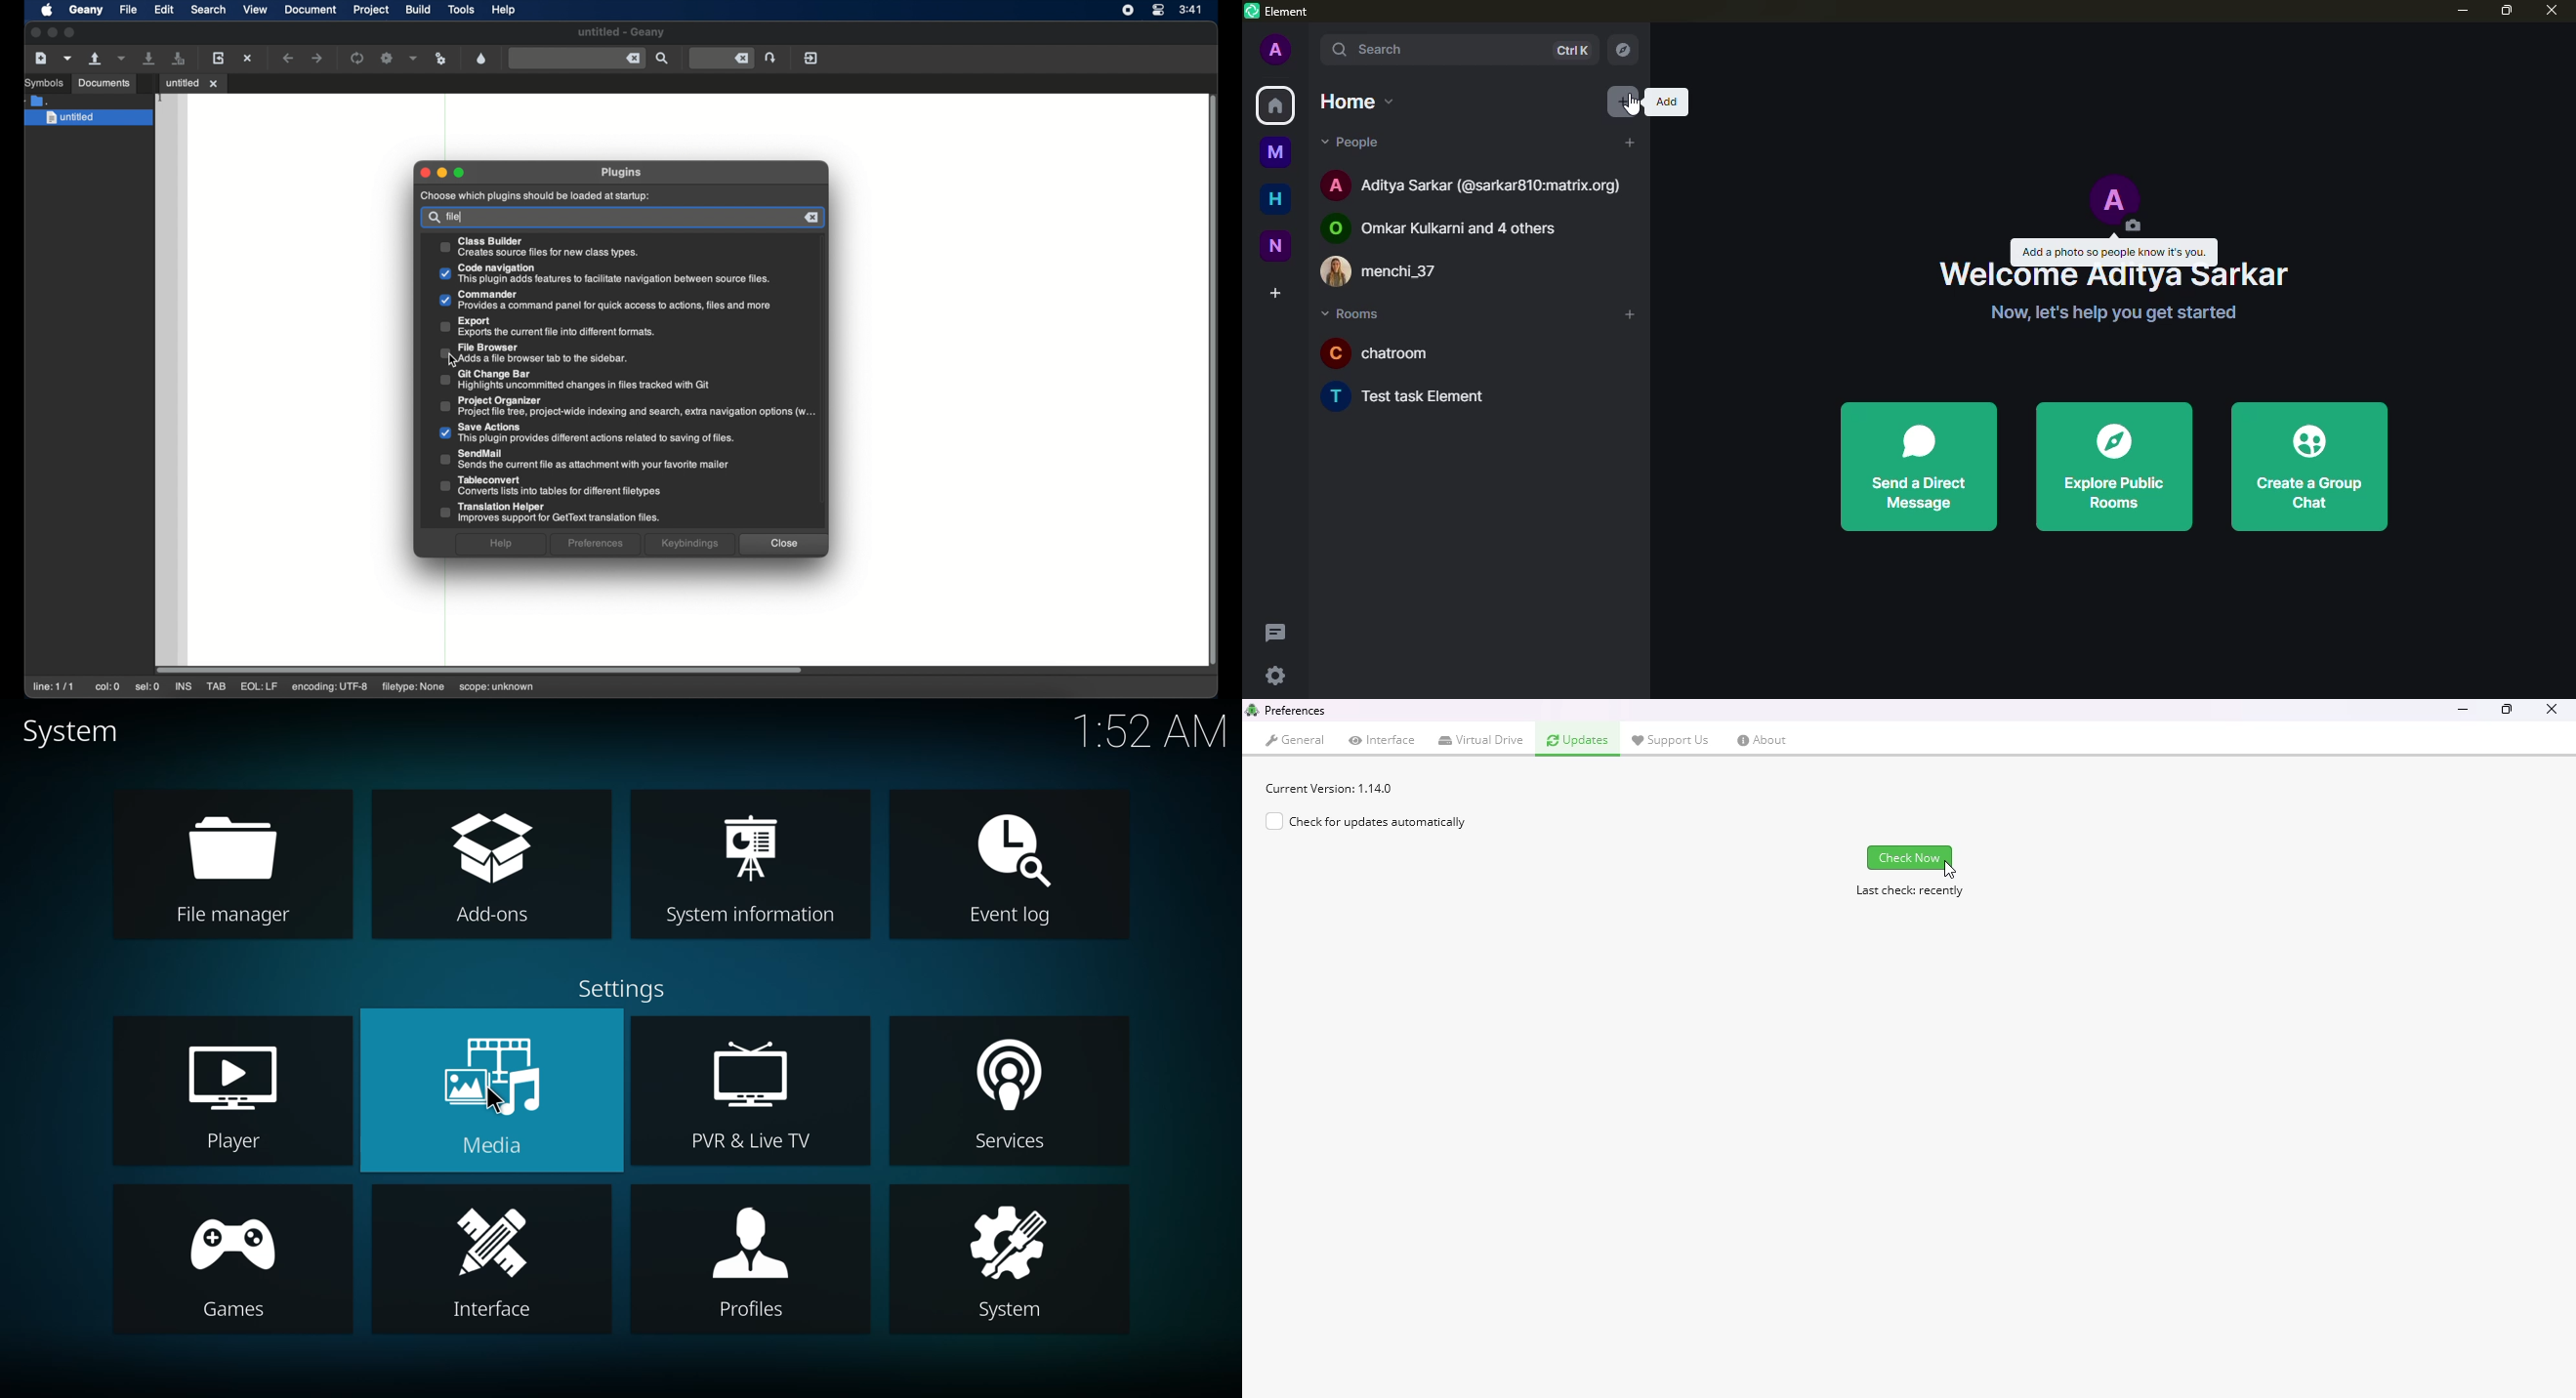 This screenshot has width=2576, height=1400. Describe the element at coordinates (482, 59) in the screenshot. I see `open color chooser dialog` at that location.